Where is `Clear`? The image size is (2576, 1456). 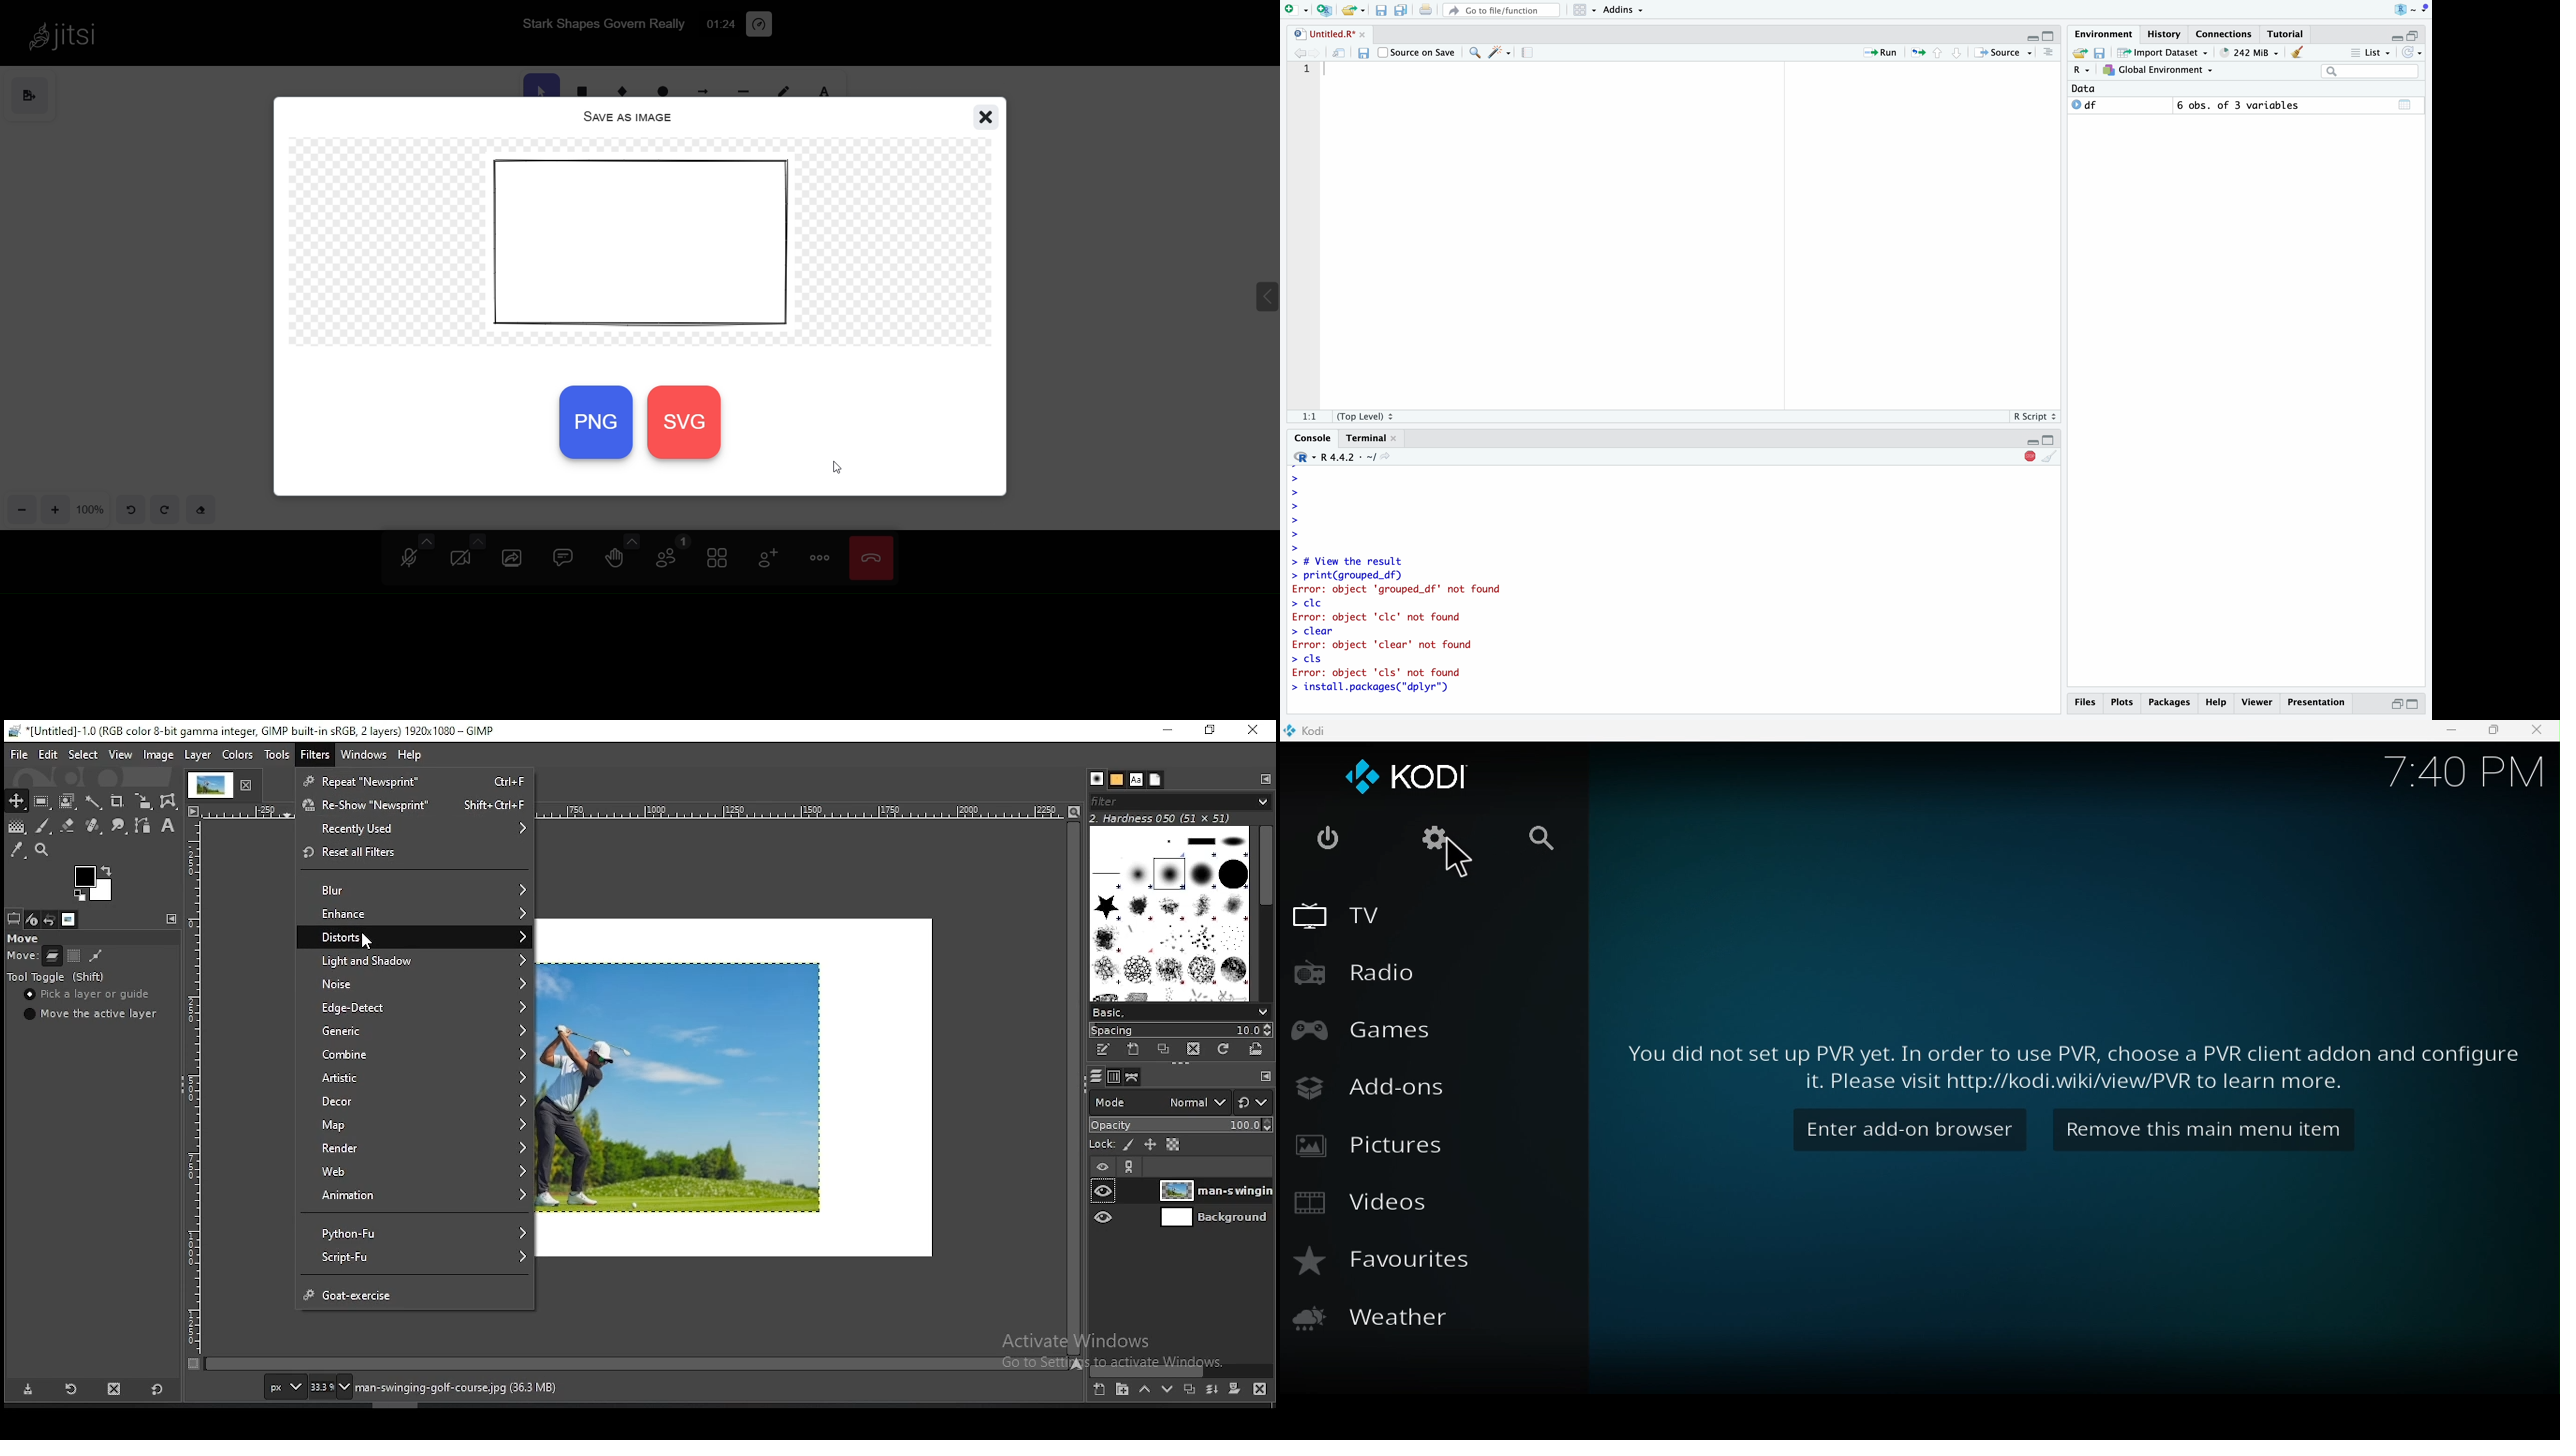
Clear is located at coordinates (2048, 456).